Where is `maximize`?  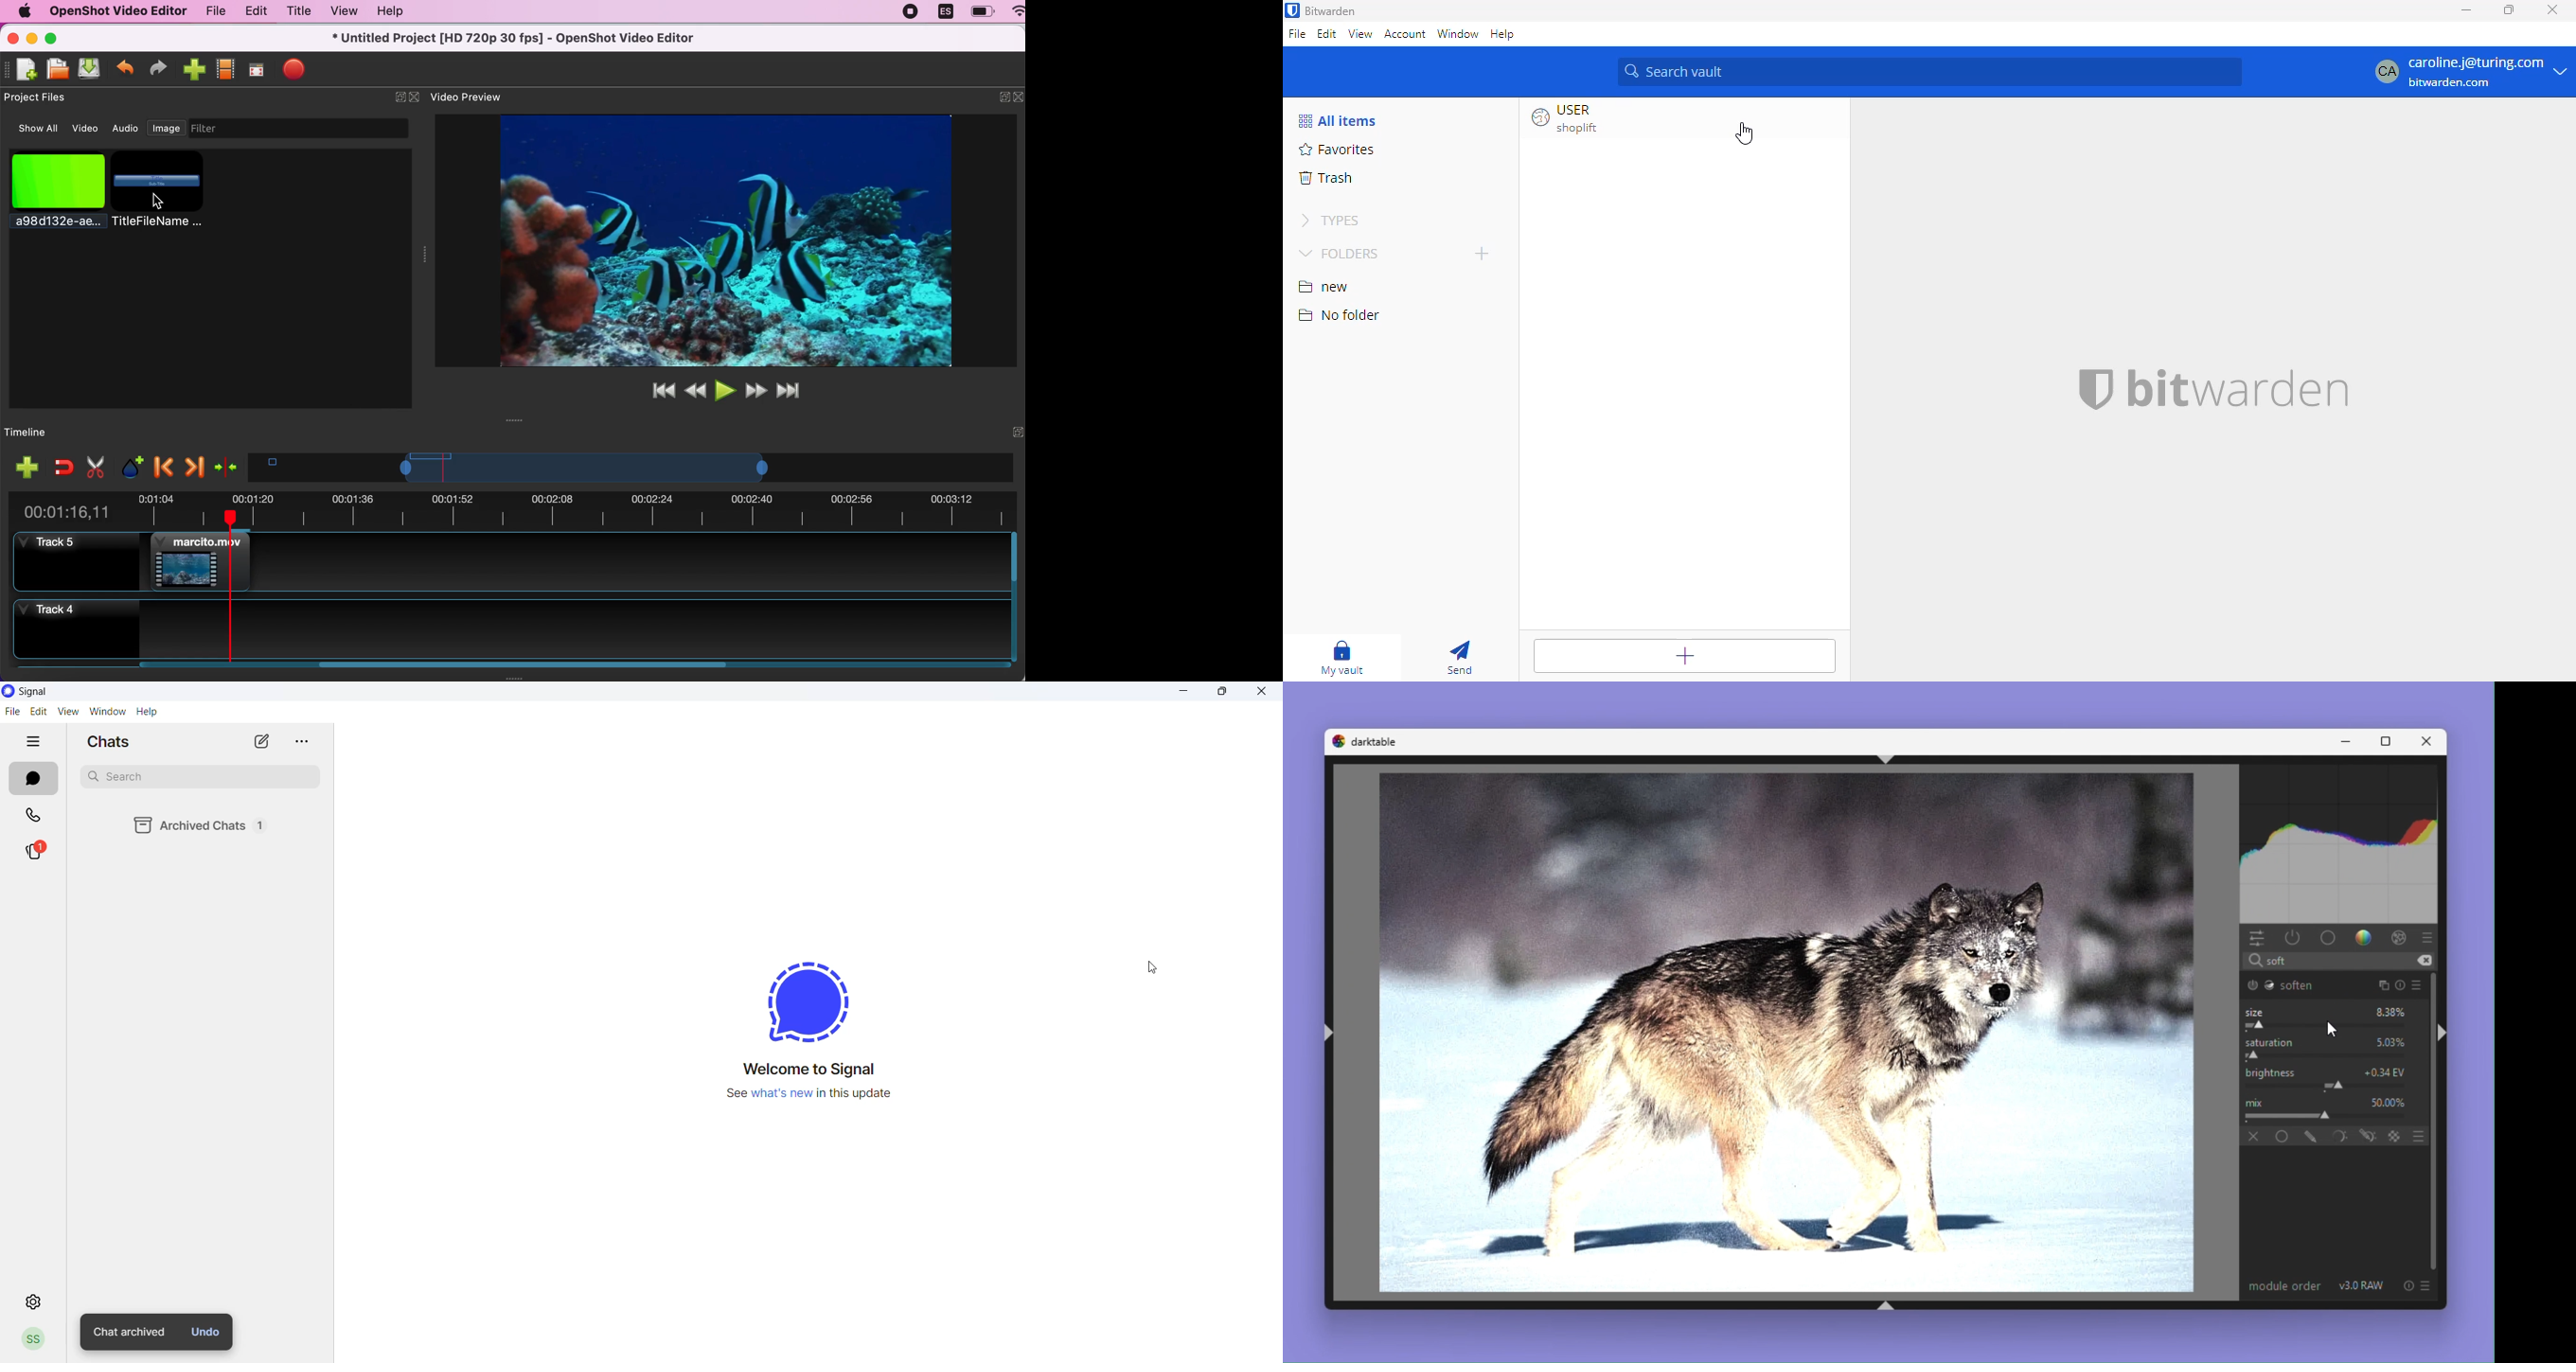 maximize is located at coordinates (2510, 9).